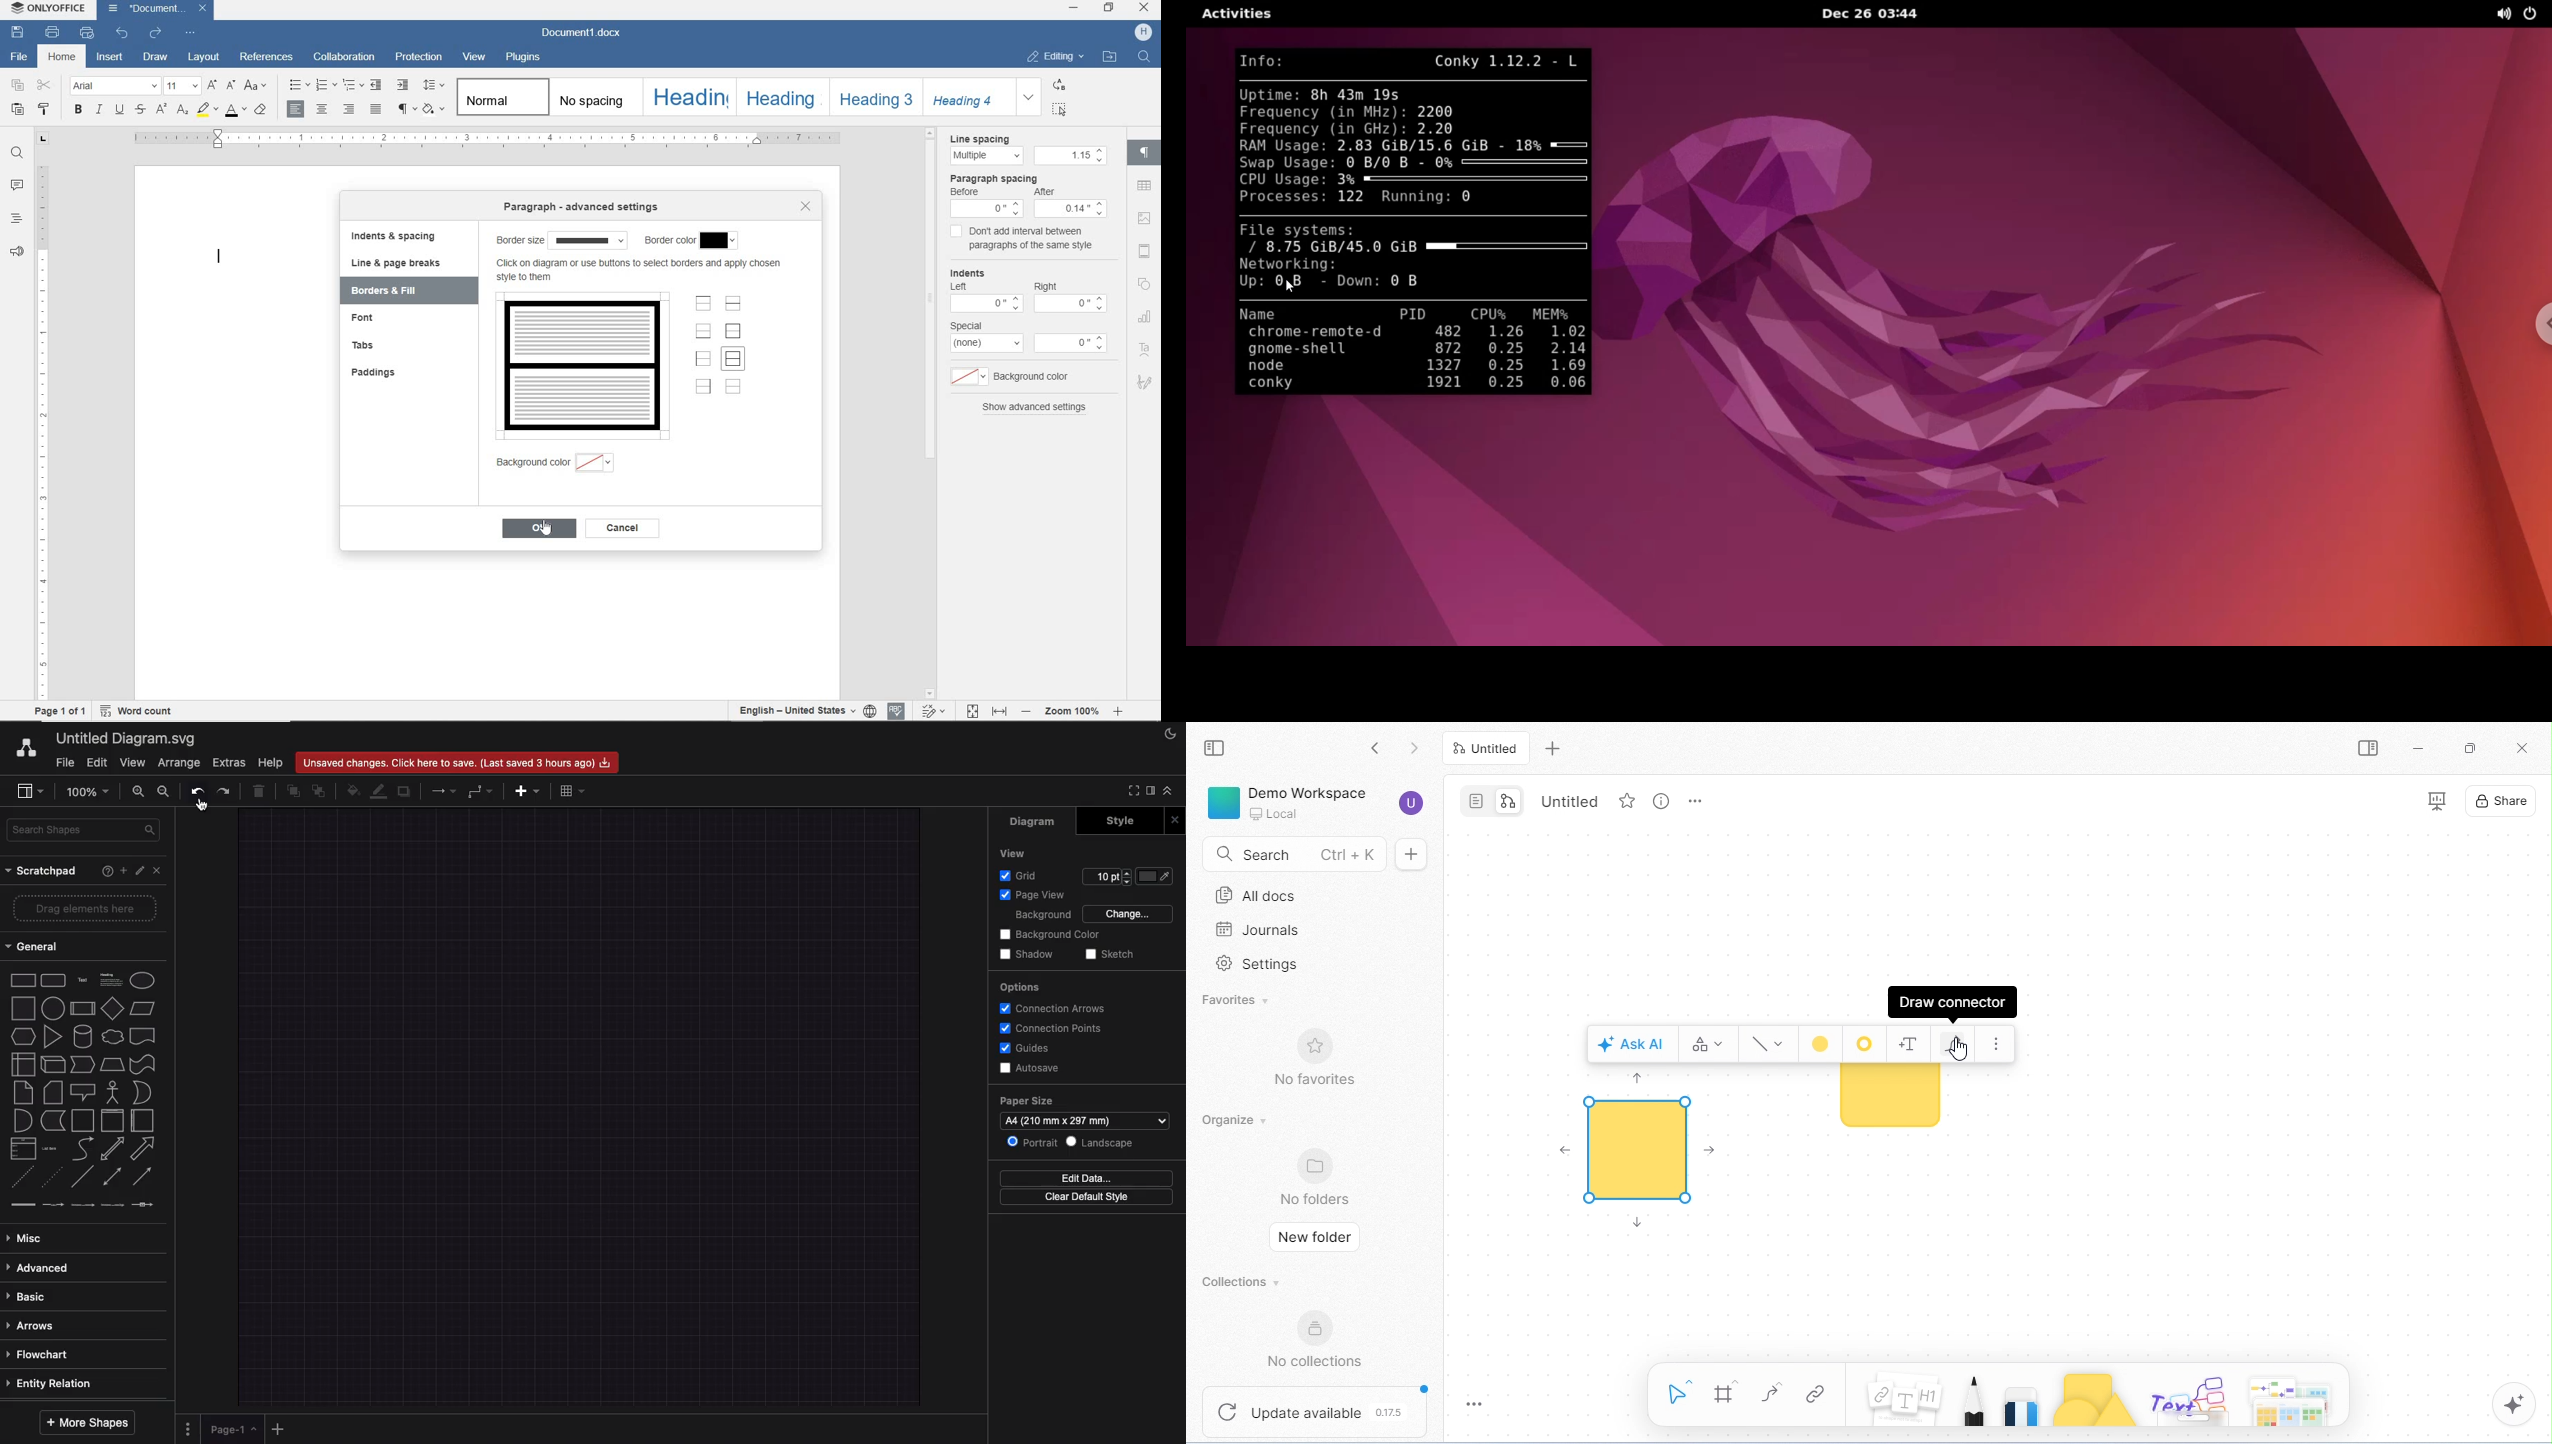 This screenshot has height=1456, width=2576. I want to click on Pointer, so click(555, 533).